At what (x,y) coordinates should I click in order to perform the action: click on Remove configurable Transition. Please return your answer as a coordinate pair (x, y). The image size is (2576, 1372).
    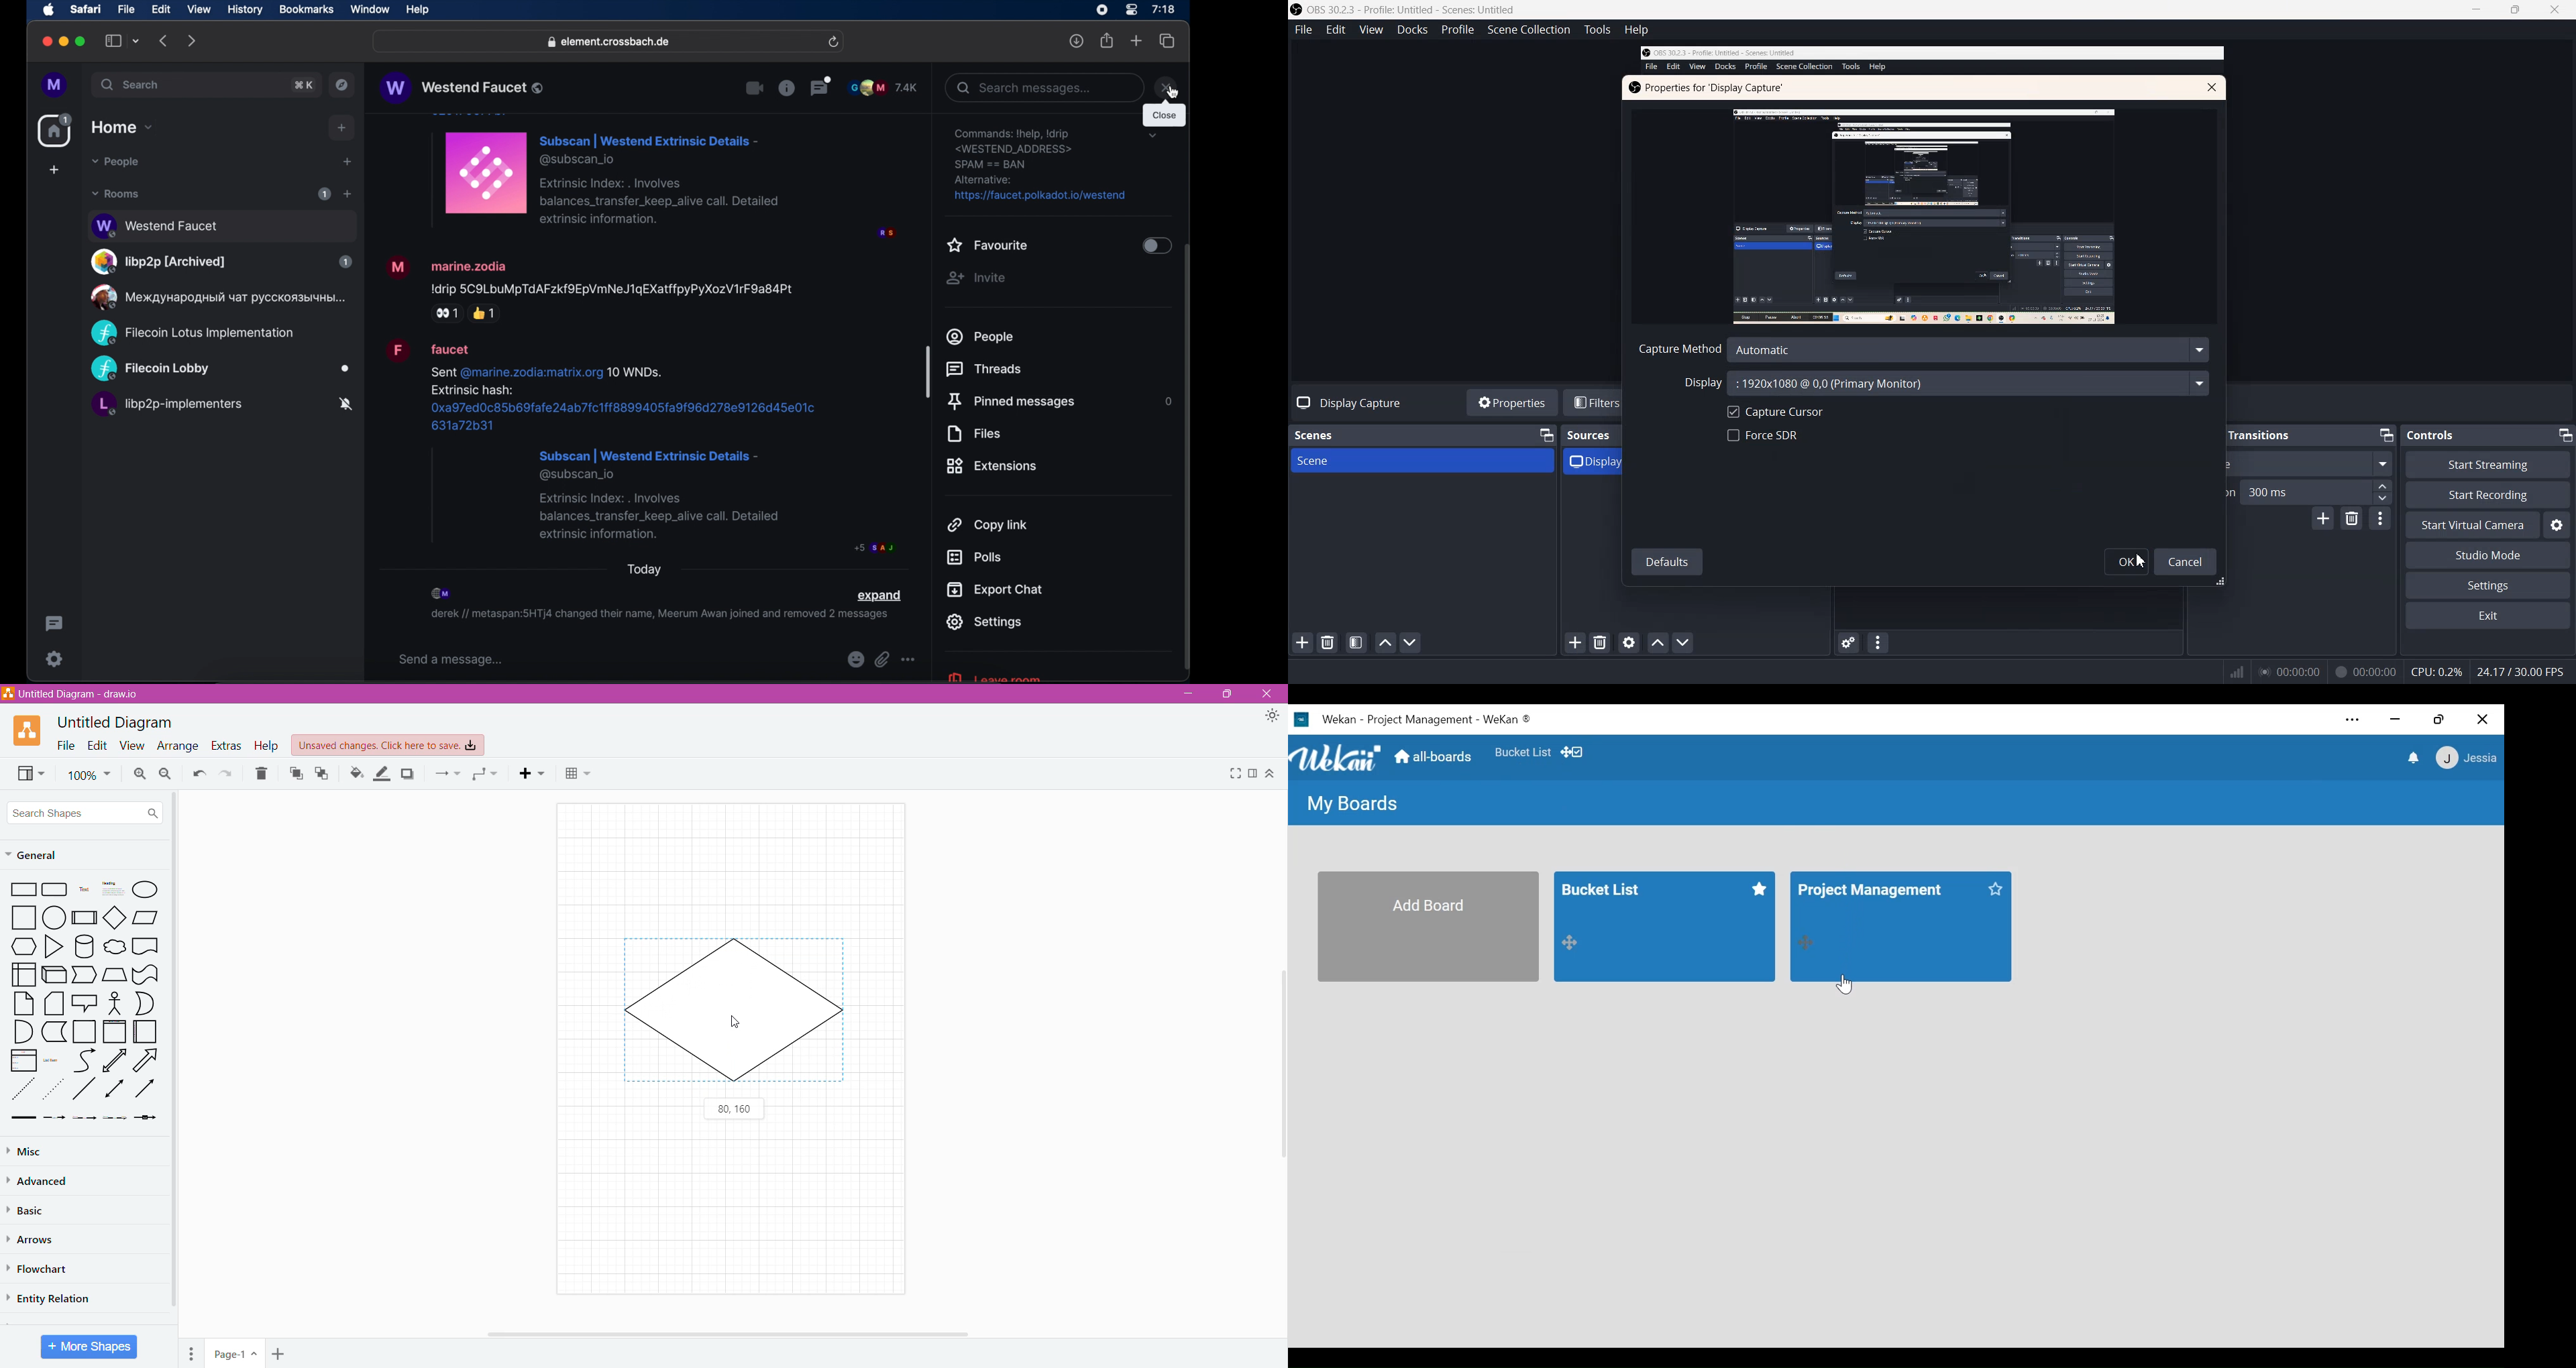
    Looking at the image, I should click on (2352, 519).